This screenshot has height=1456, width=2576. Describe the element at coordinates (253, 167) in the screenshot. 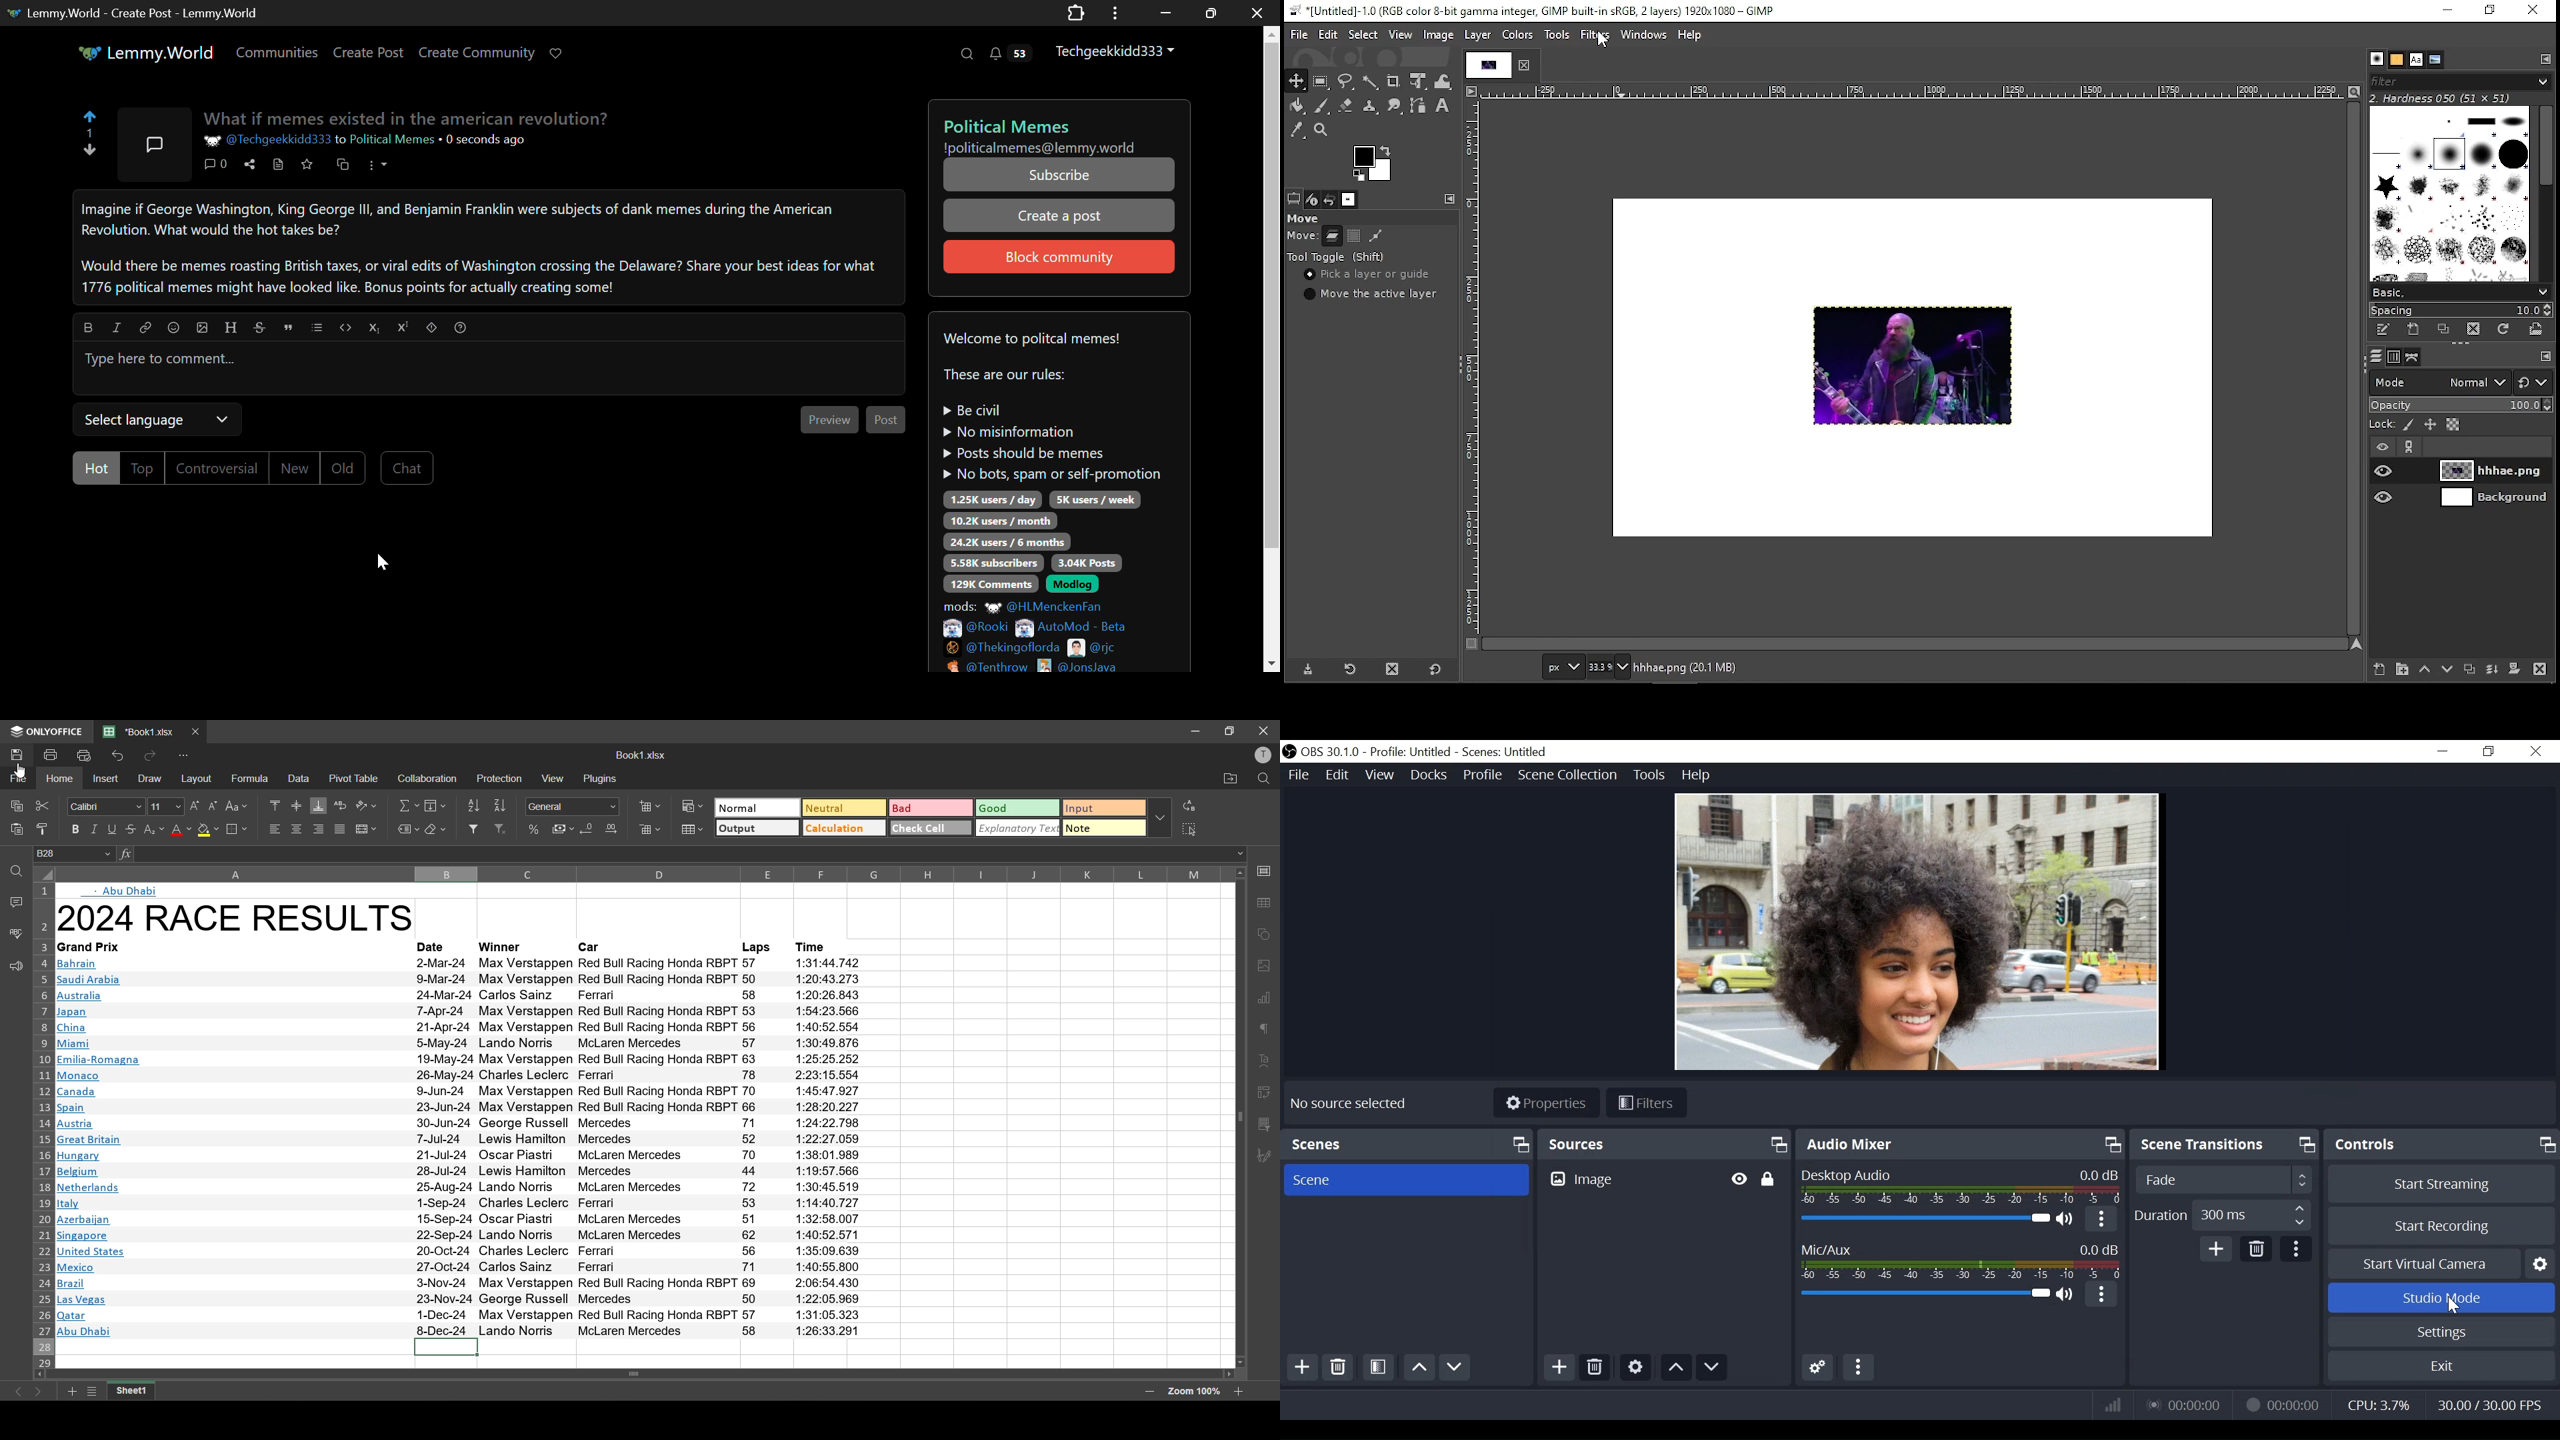

I see `Share` at that location.